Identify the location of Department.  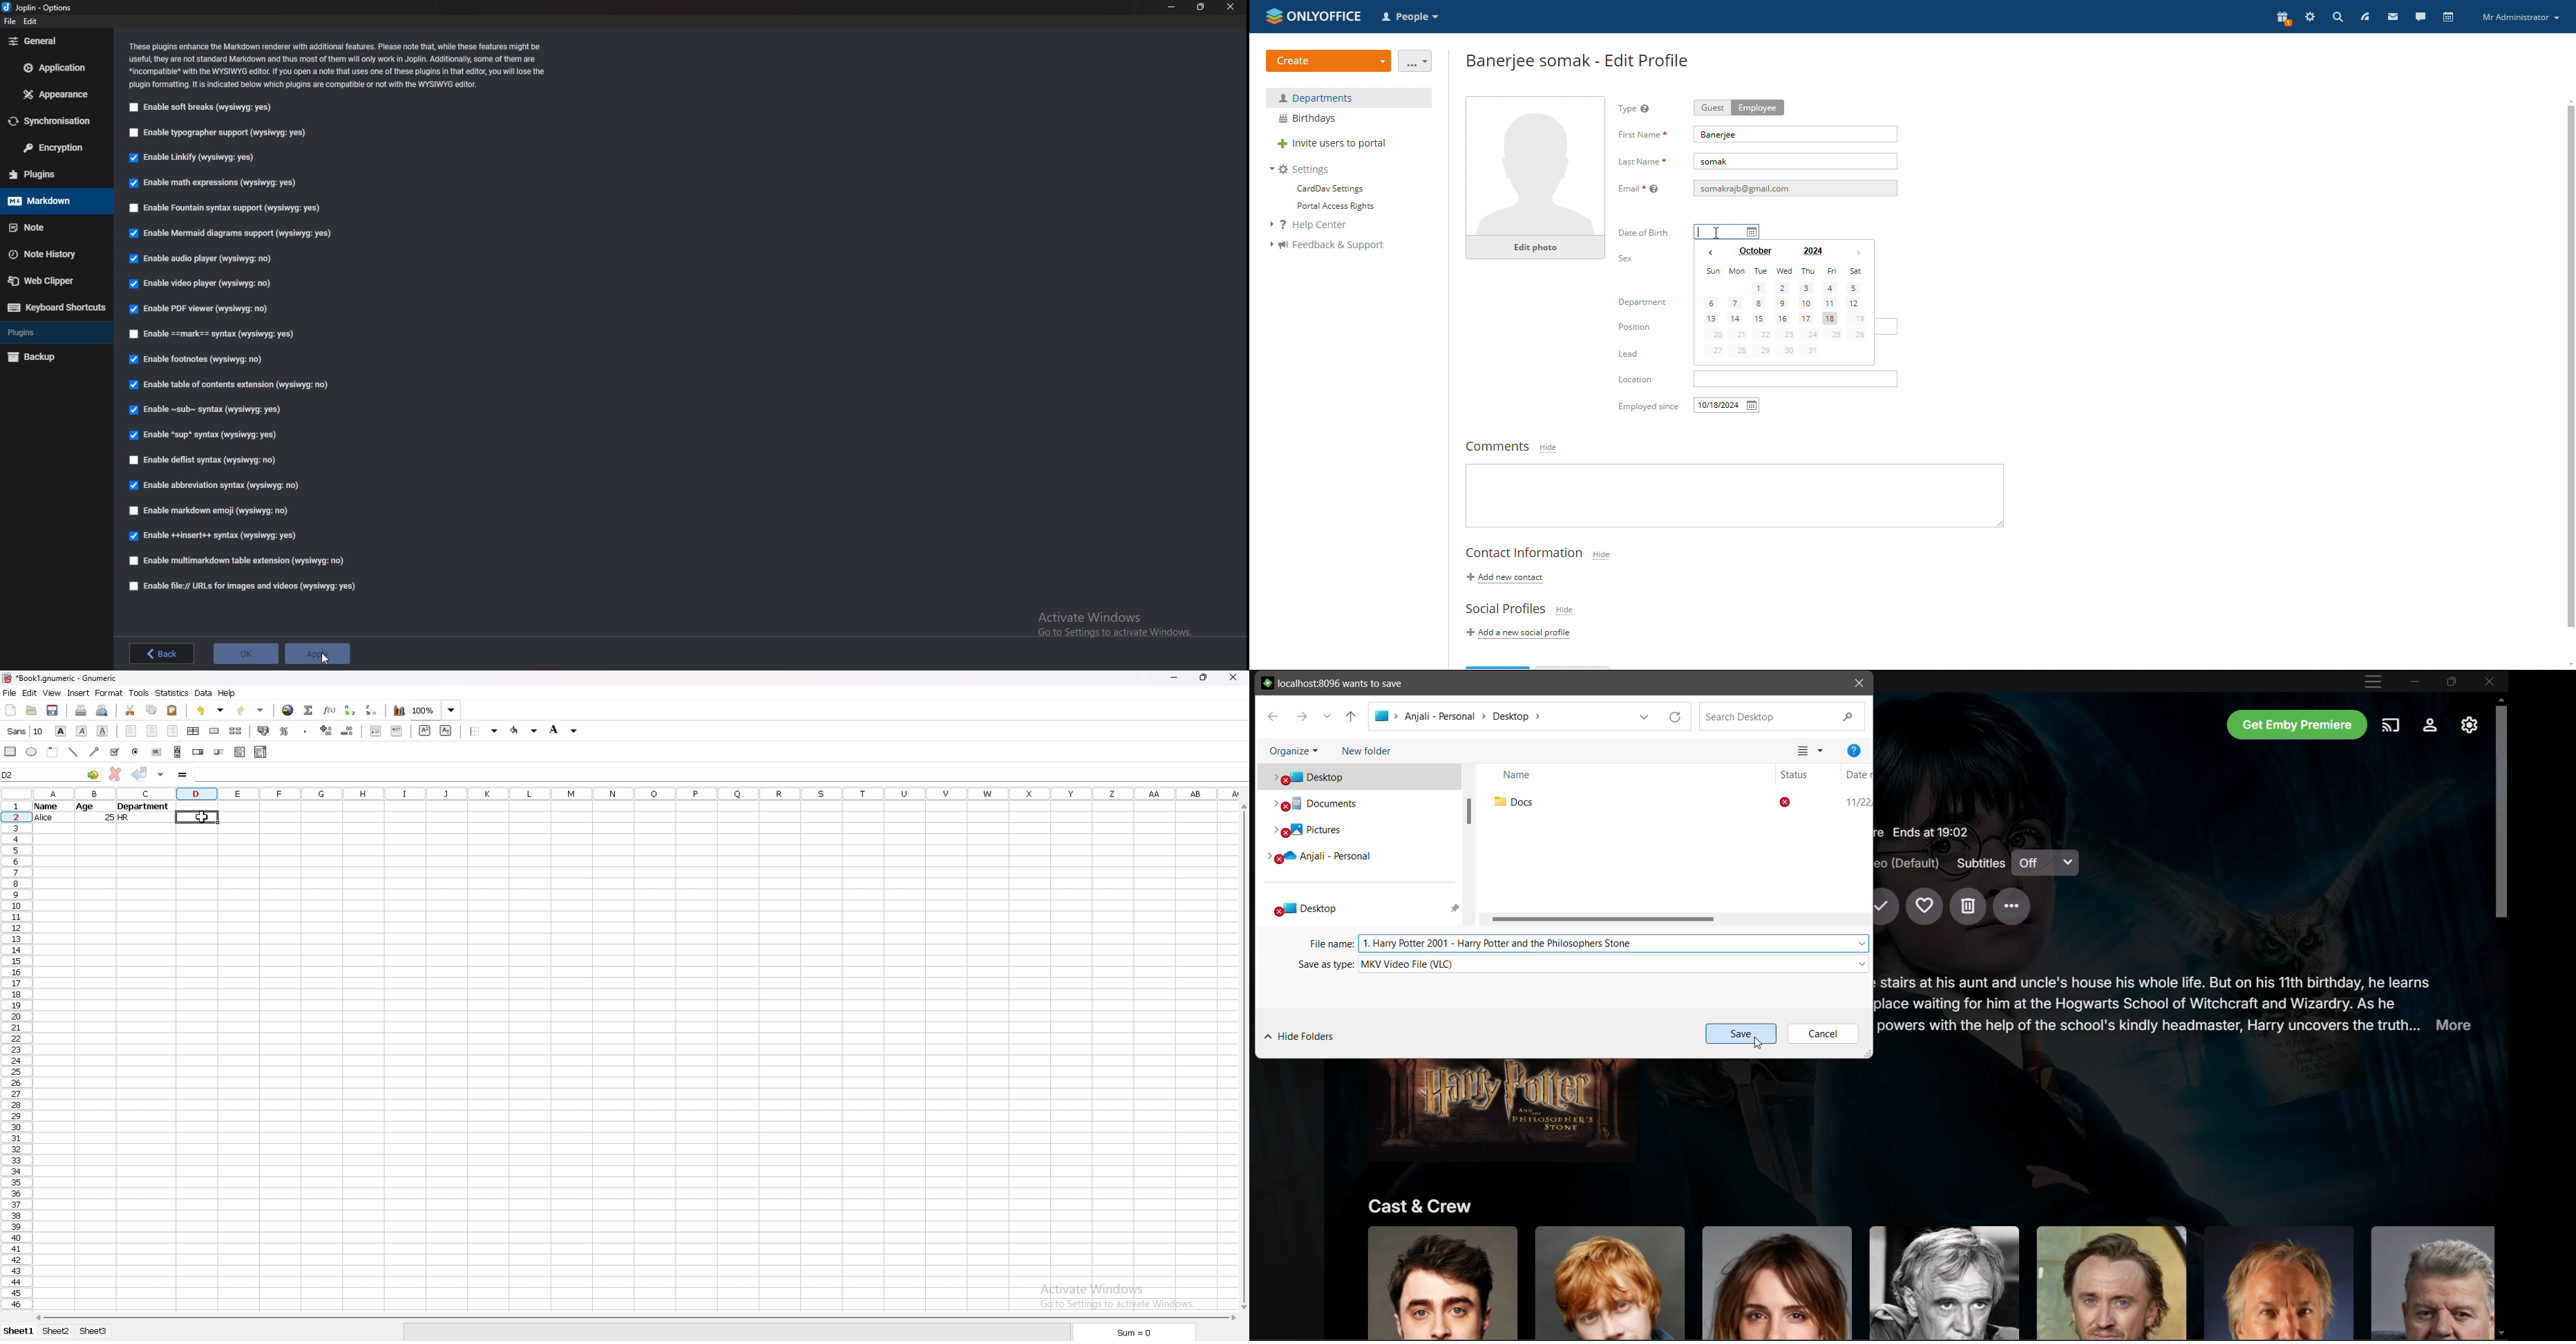
(1640, 303).